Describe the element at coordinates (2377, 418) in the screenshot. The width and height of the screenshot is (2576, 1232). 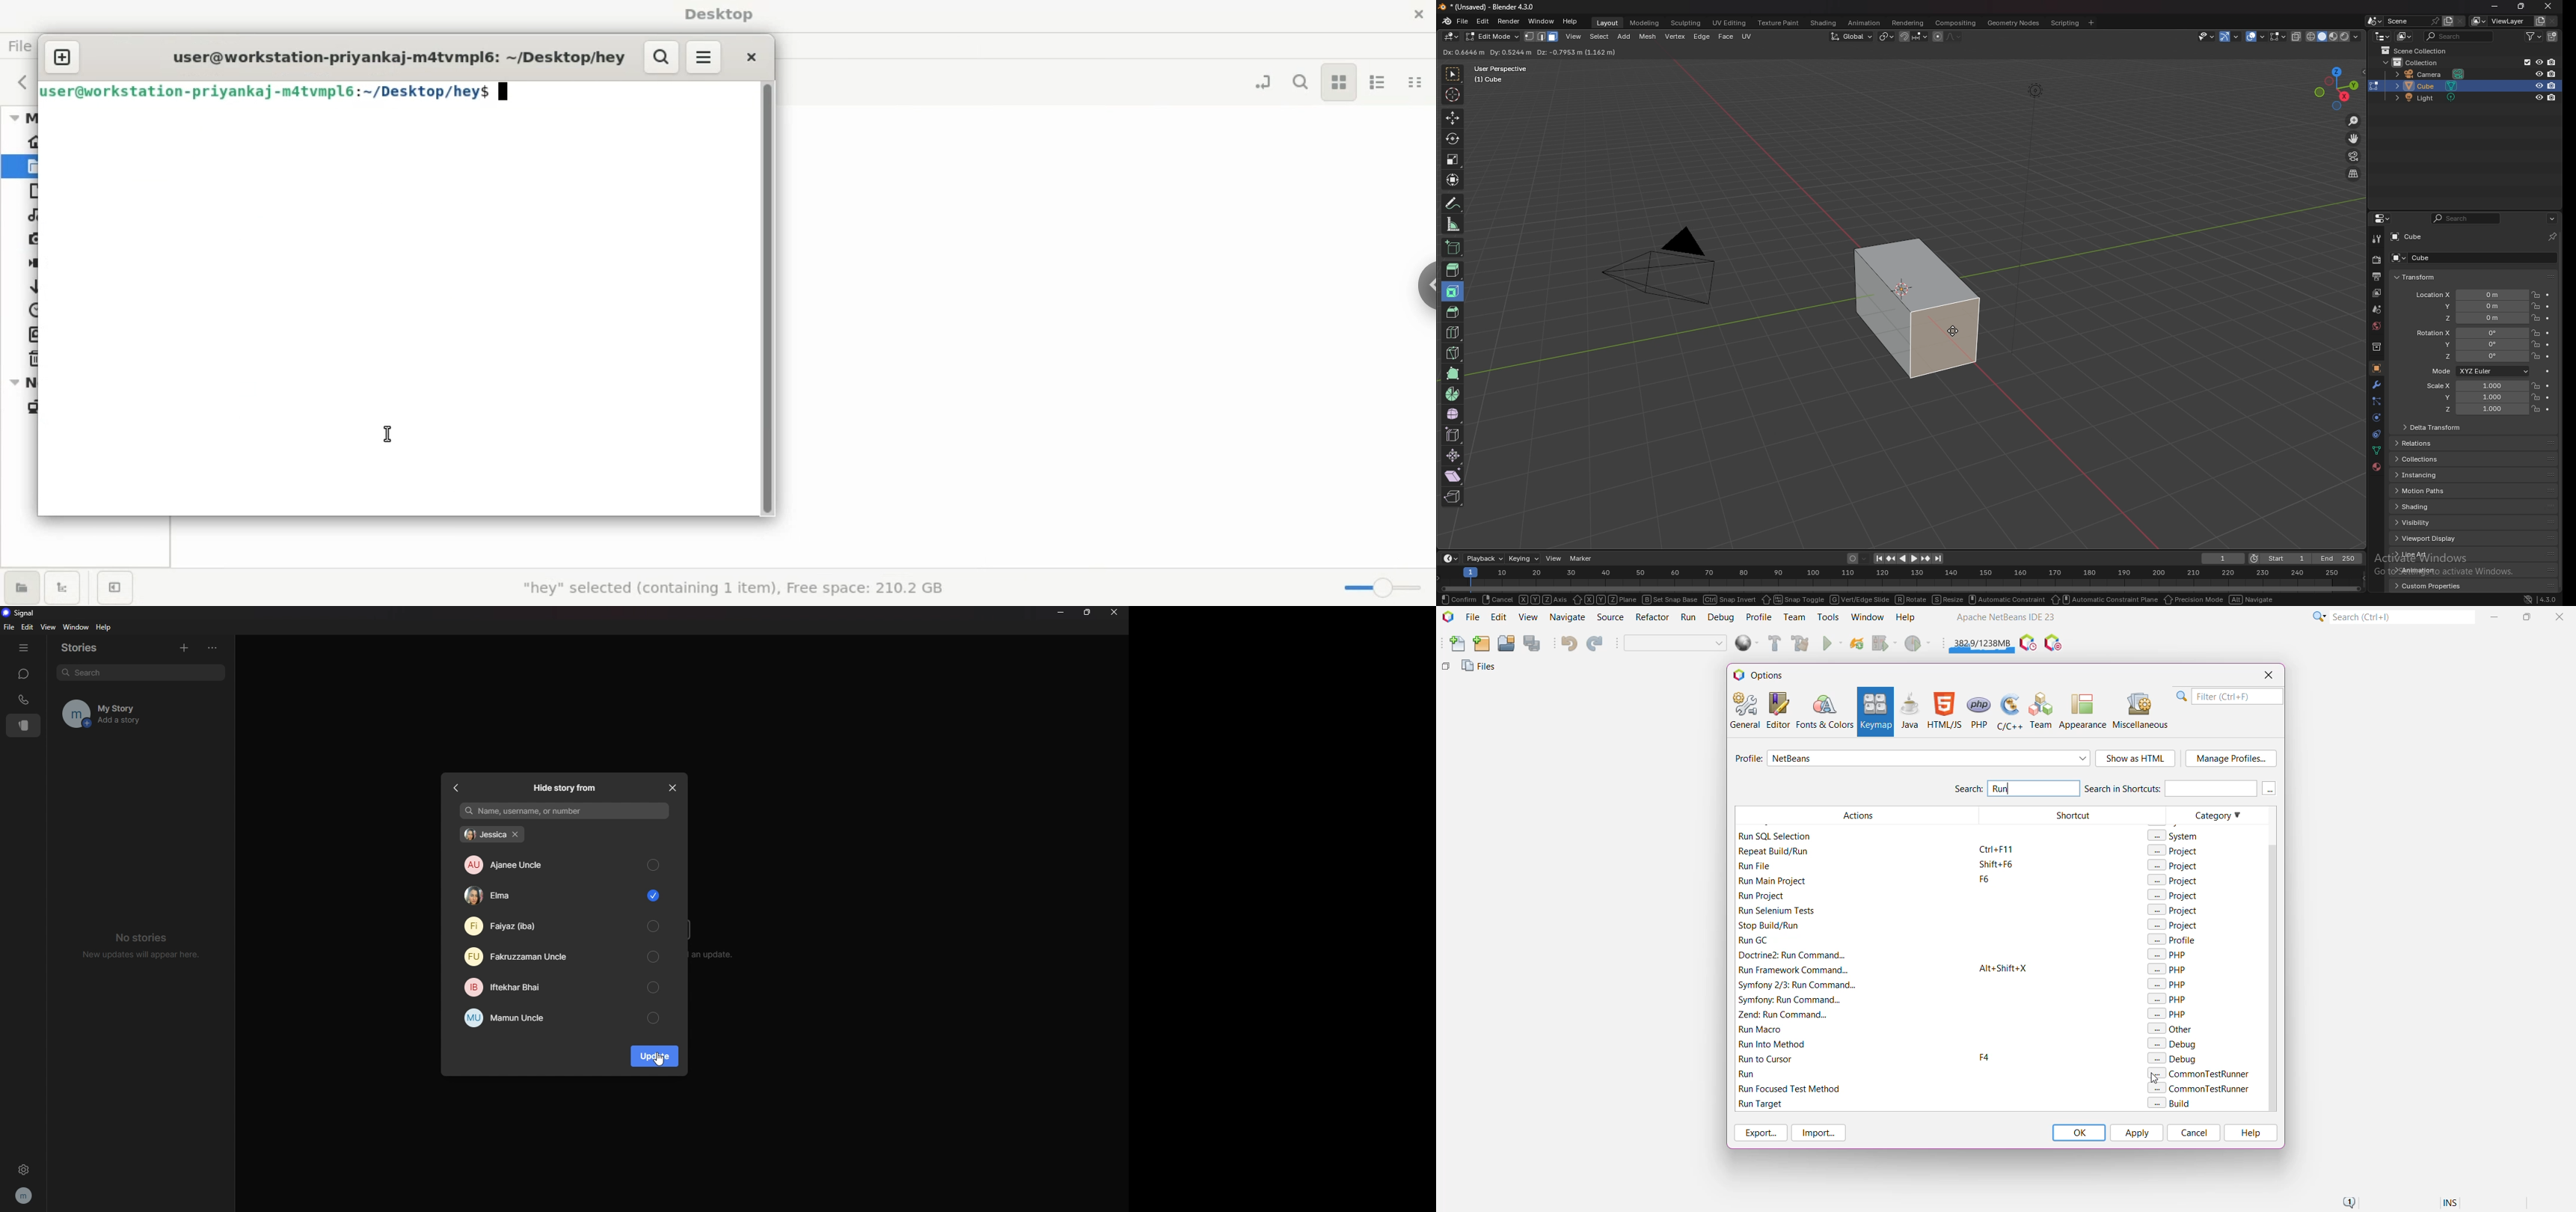
I see `physics` at that location.